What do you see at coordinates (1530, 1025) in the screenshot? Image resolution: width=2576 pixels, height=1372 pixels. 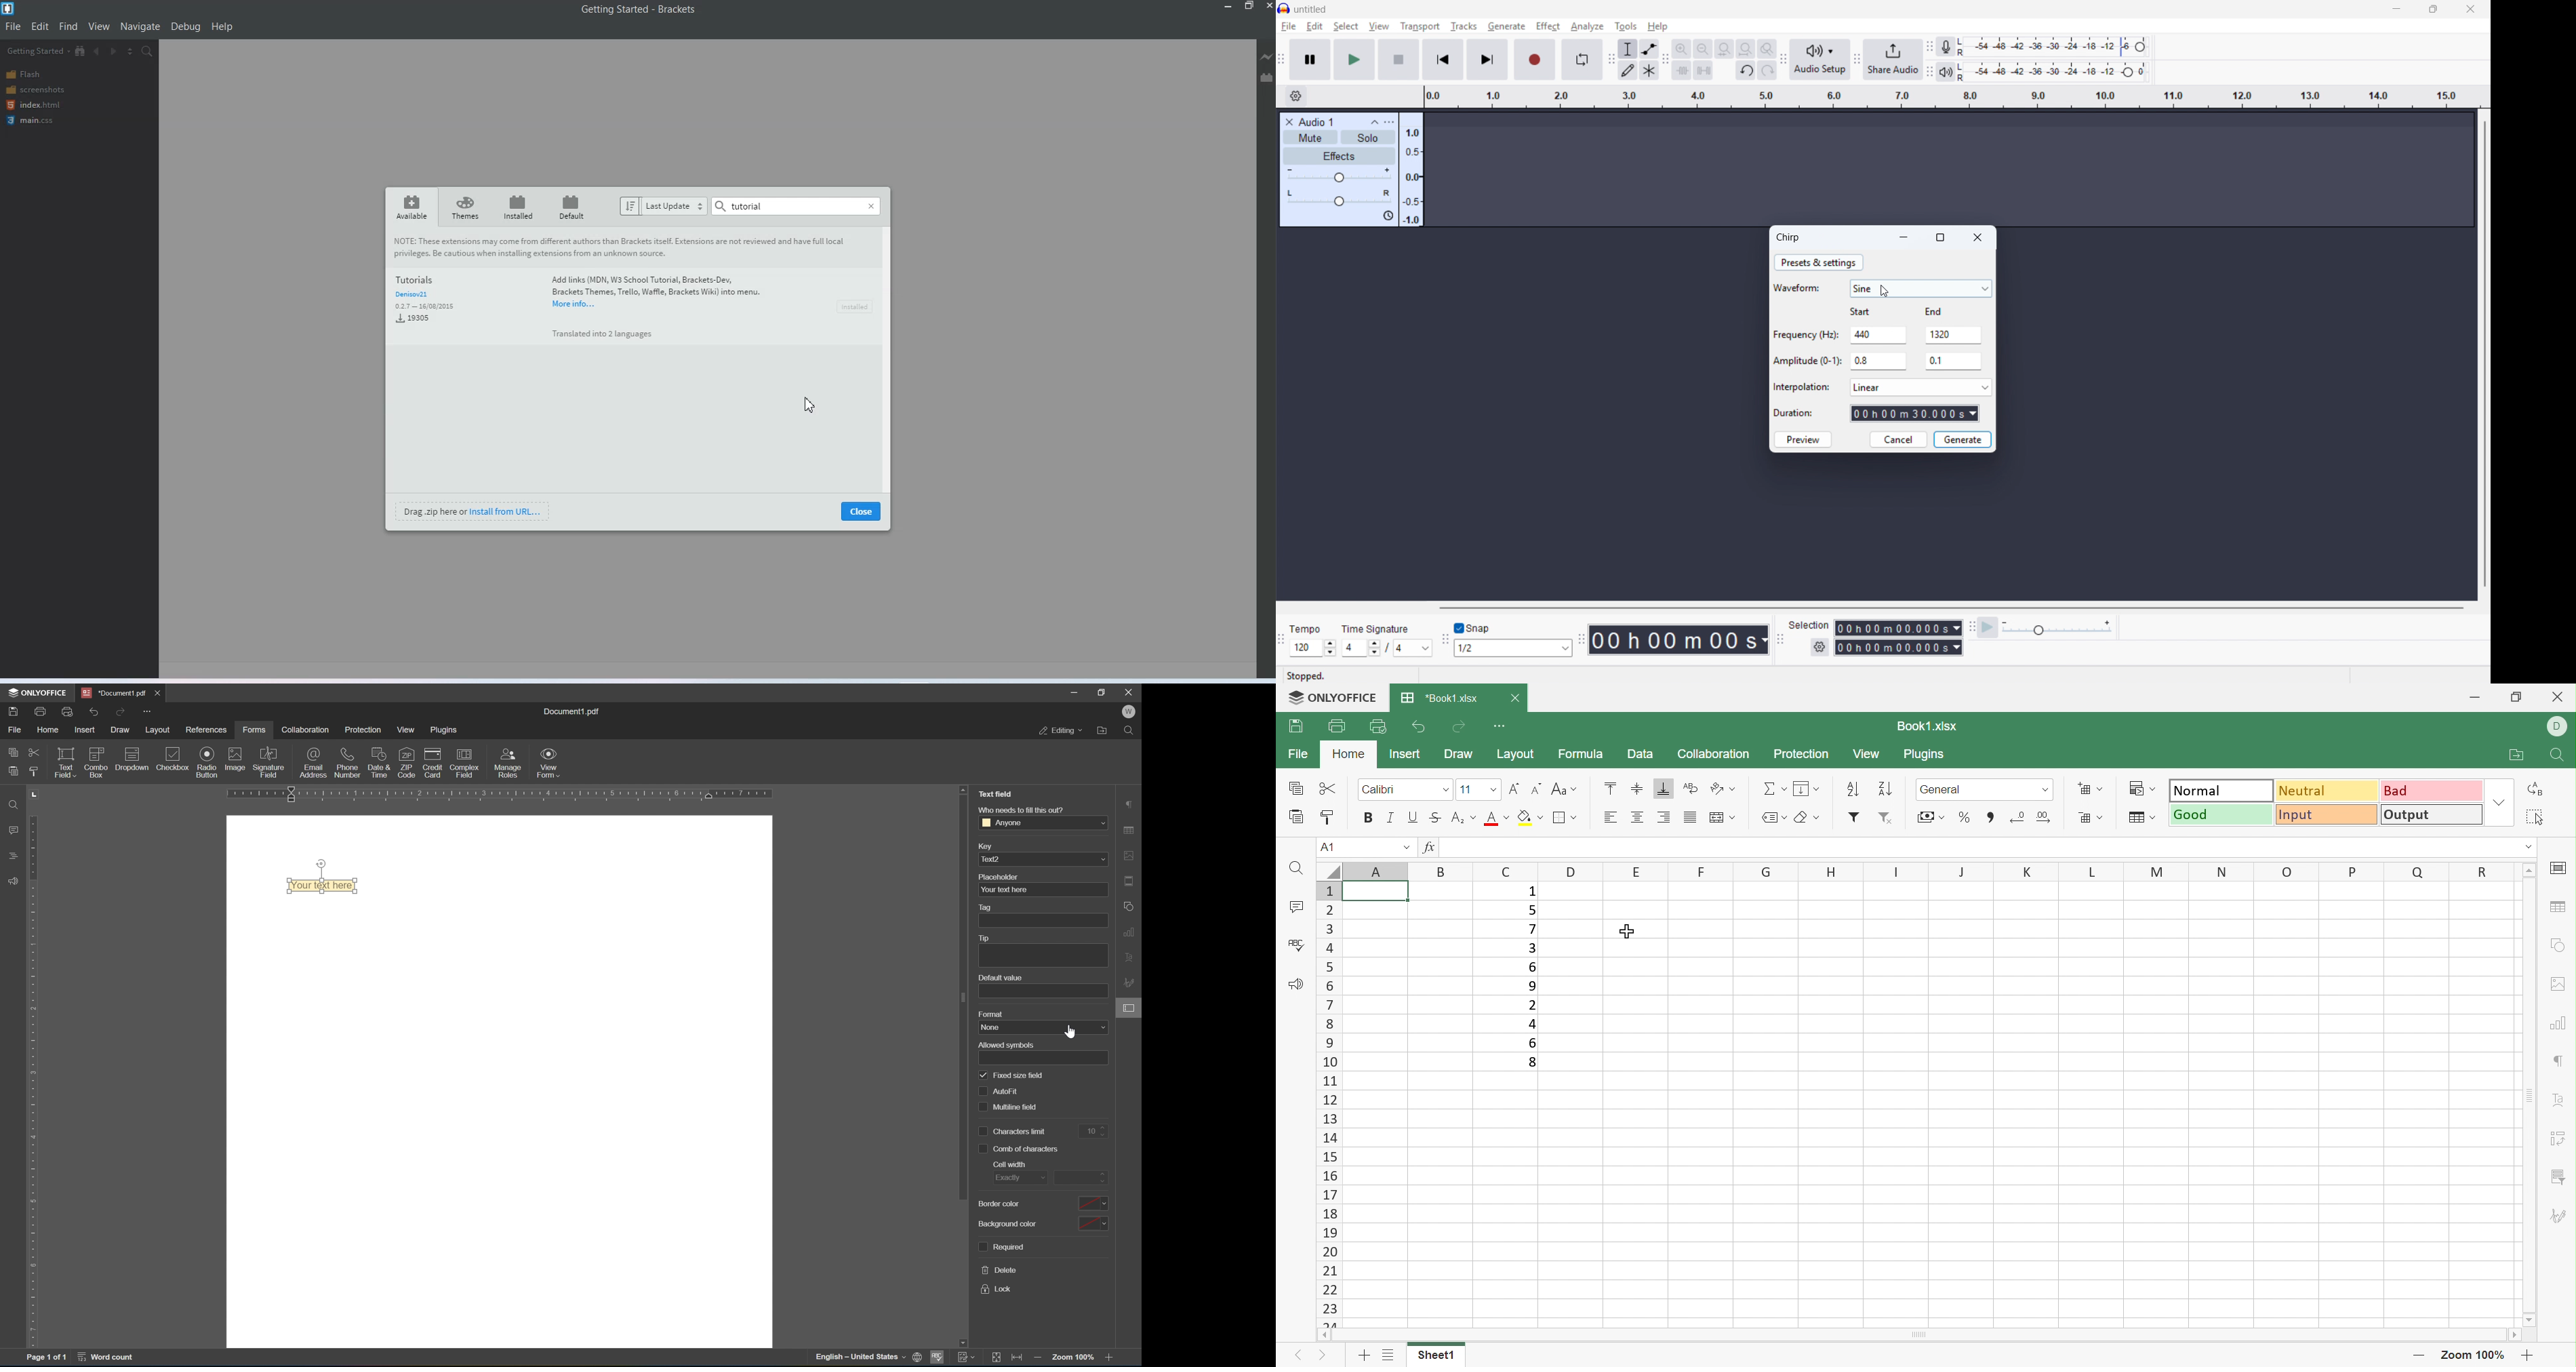 I see `4` at bounding box center [1530, 1025].